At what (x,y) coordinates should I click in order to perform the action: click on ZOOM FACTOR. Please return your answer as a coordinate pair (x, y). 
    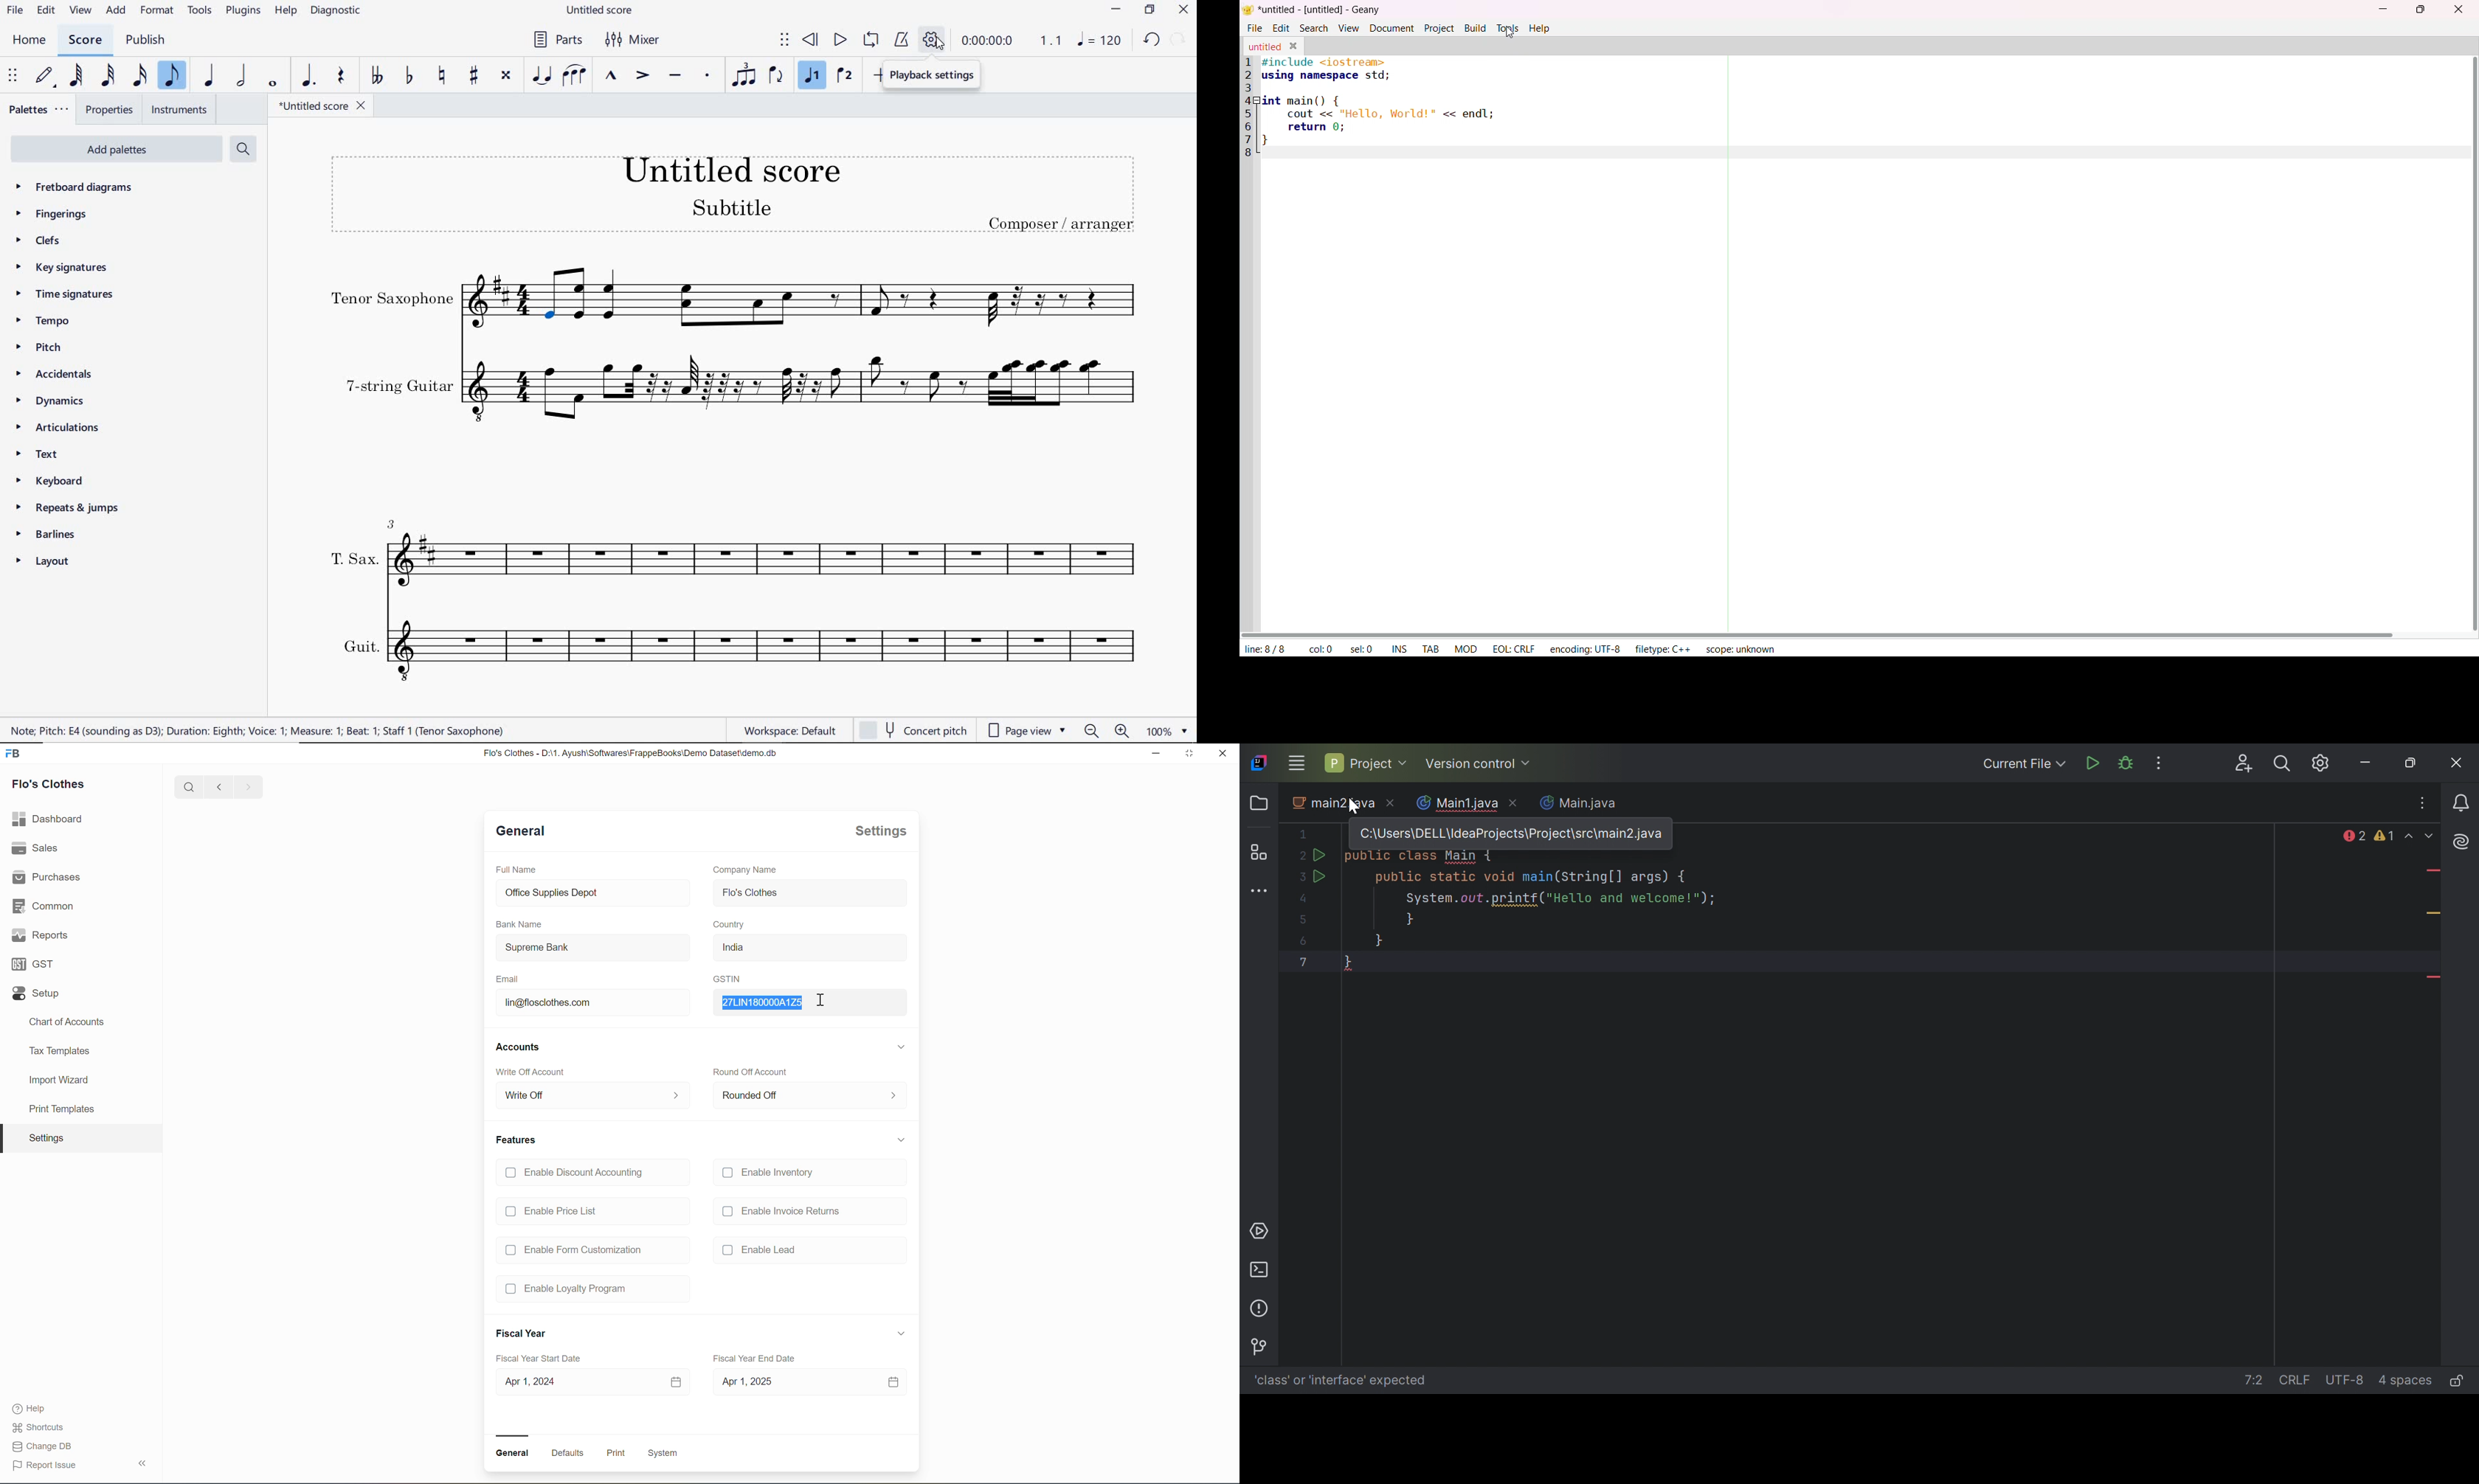
    Looking at the image, I should click on (1168, 733).